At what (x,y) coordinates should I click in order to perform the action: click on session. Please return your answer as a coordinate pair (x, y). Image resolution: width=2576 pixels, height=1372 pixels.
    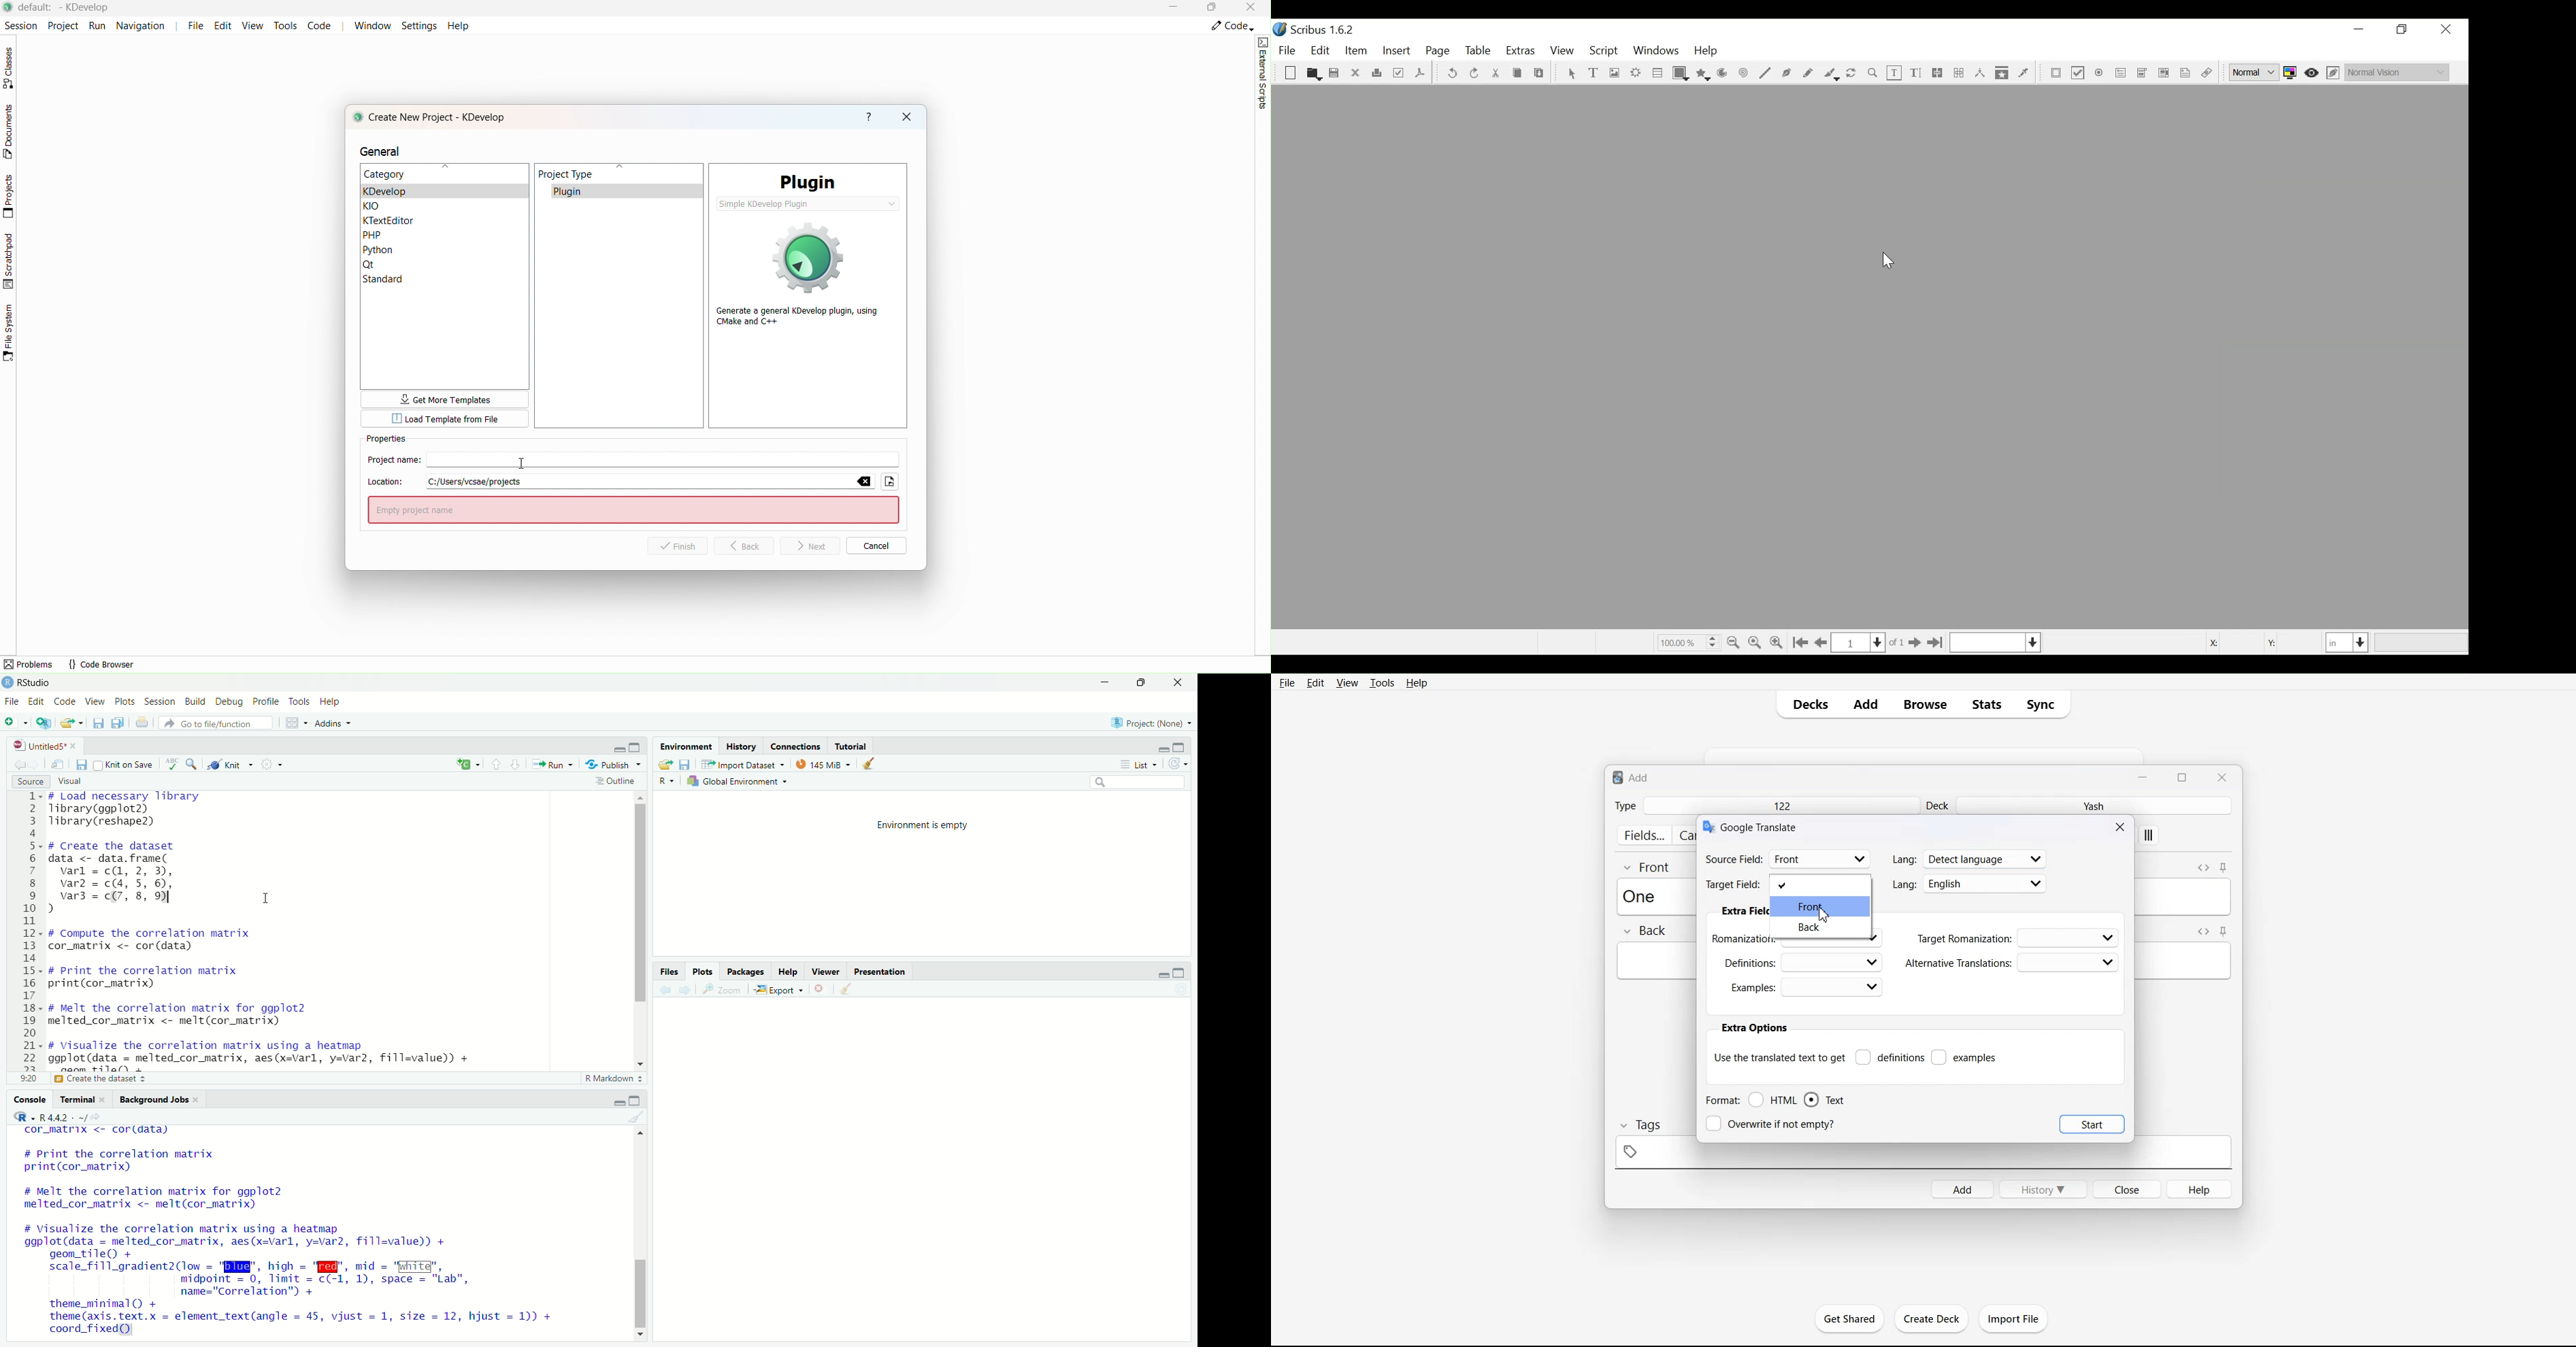
    Looking at the image, I should click on (160, 702).